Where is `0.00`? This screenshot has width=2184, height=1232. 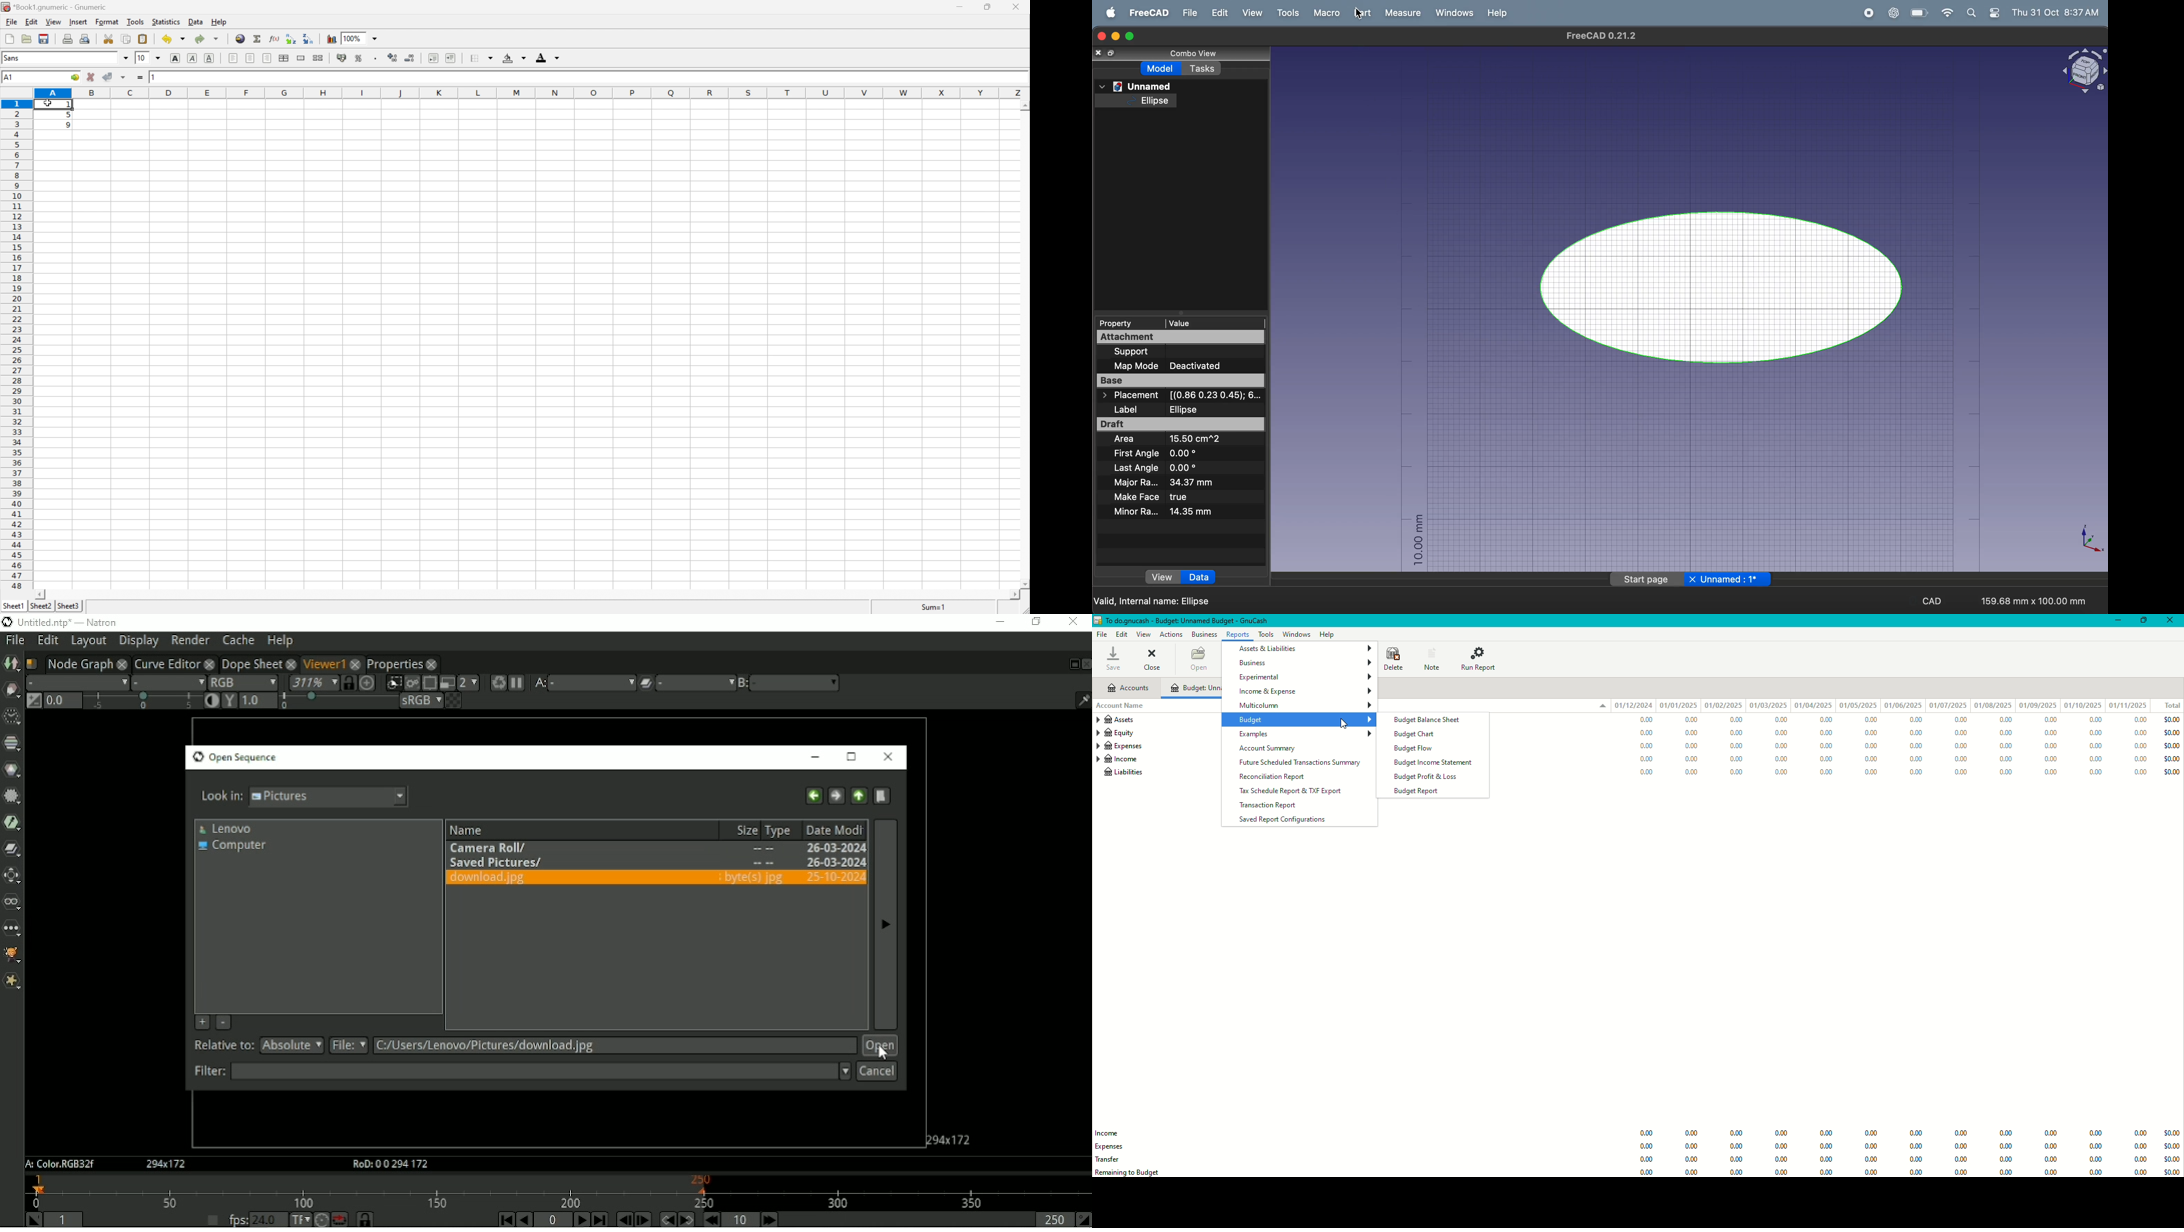 0.00 is located at coordinates (2094, 1146).